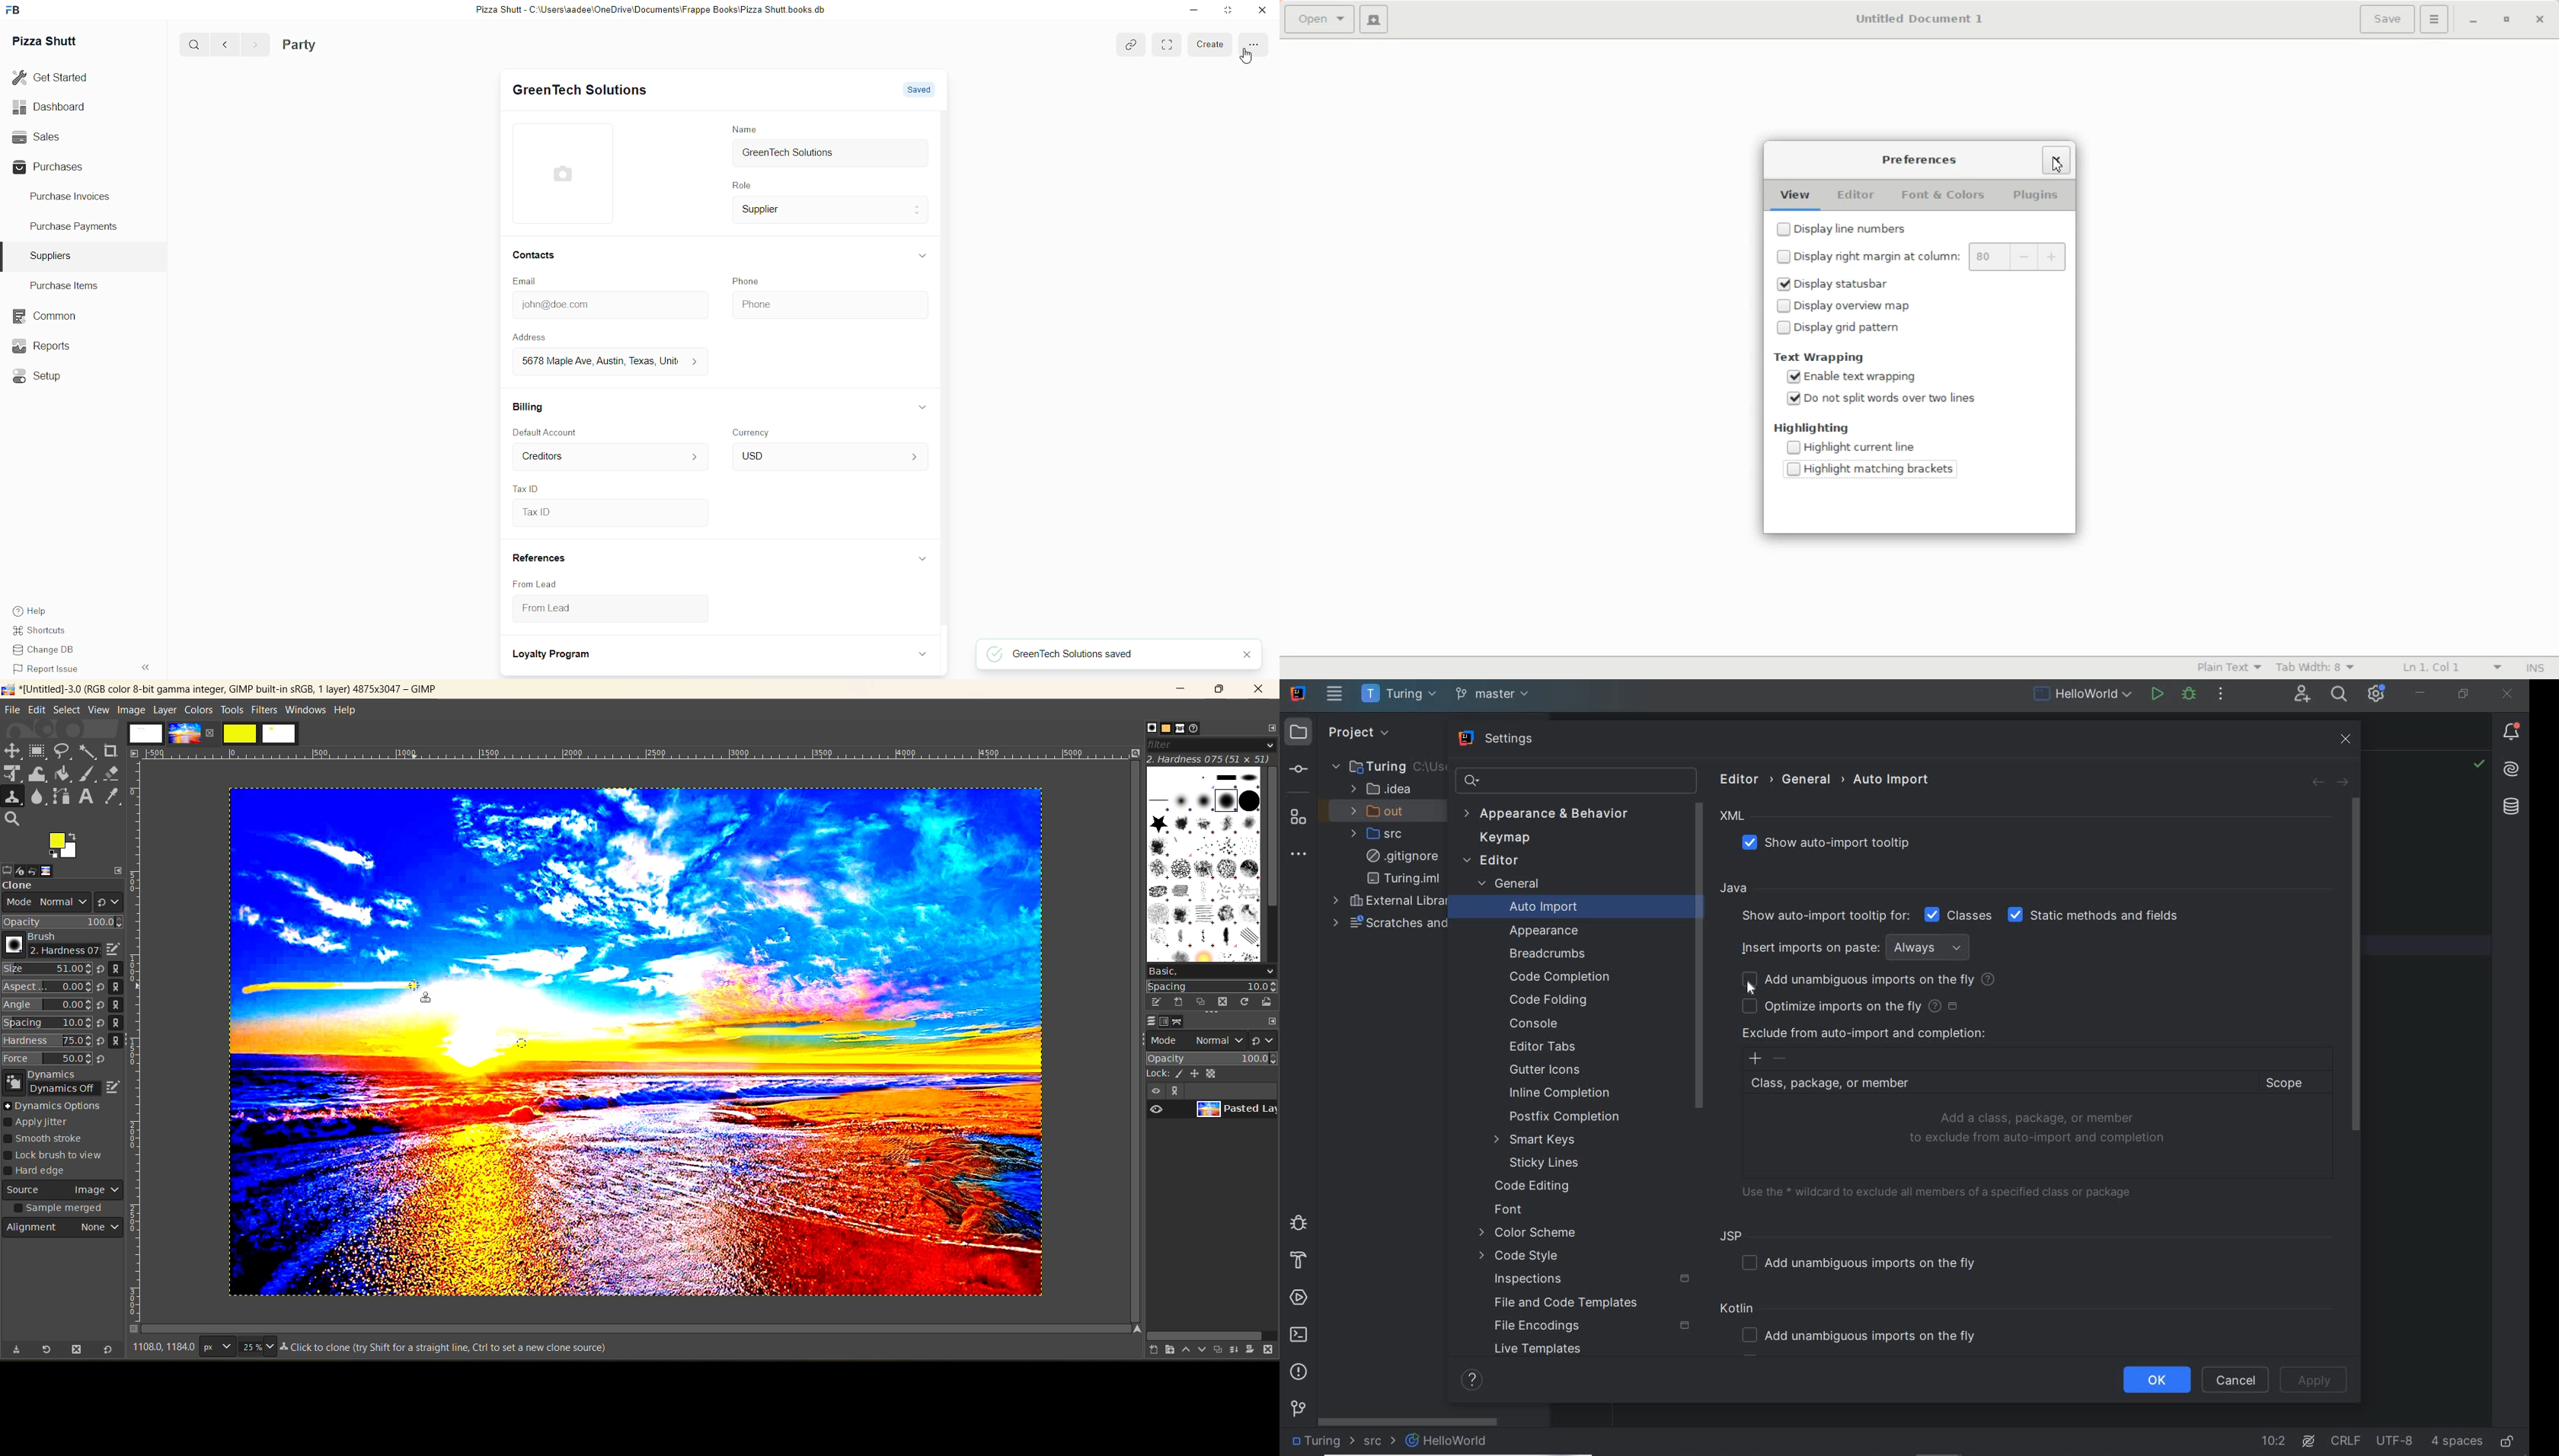 The width and height of the screenshot is (2576, 1456). I want to click on open brush as image, so click(1265, 1002).